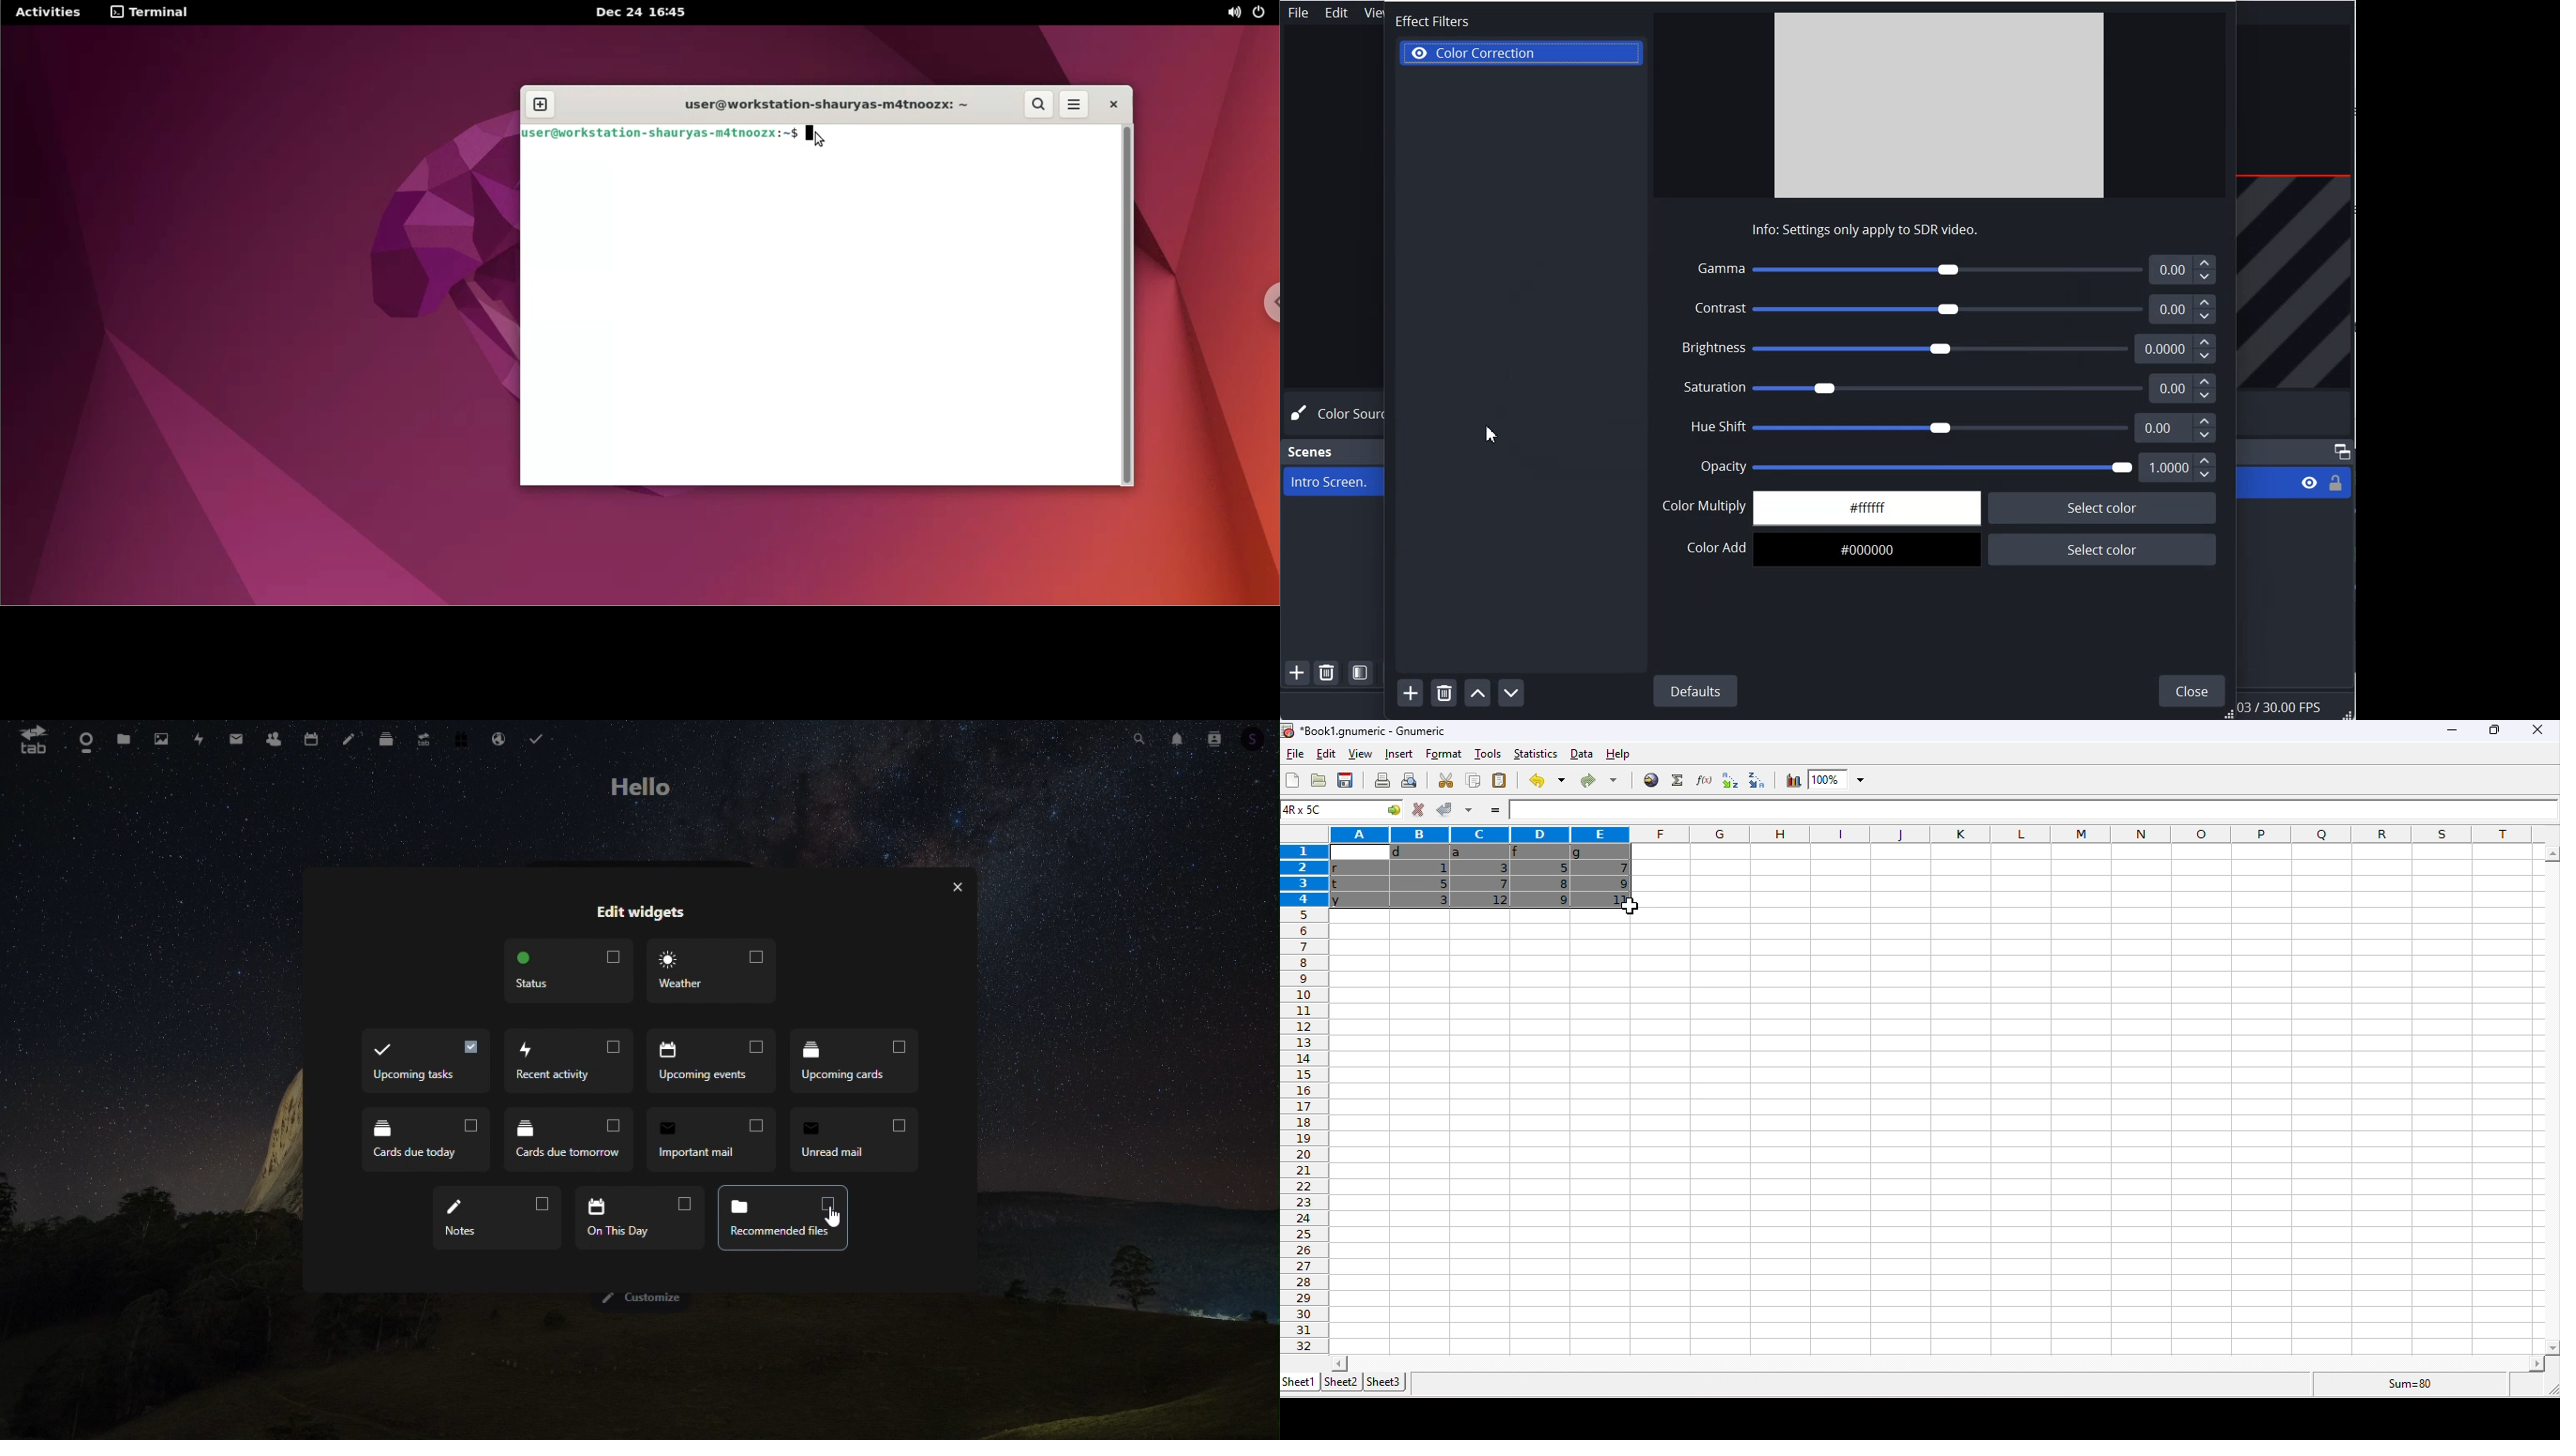  What do you see at coordinates (1471, 780) in the screenshot?
I see `copy` at bounding box center [1471, 780].